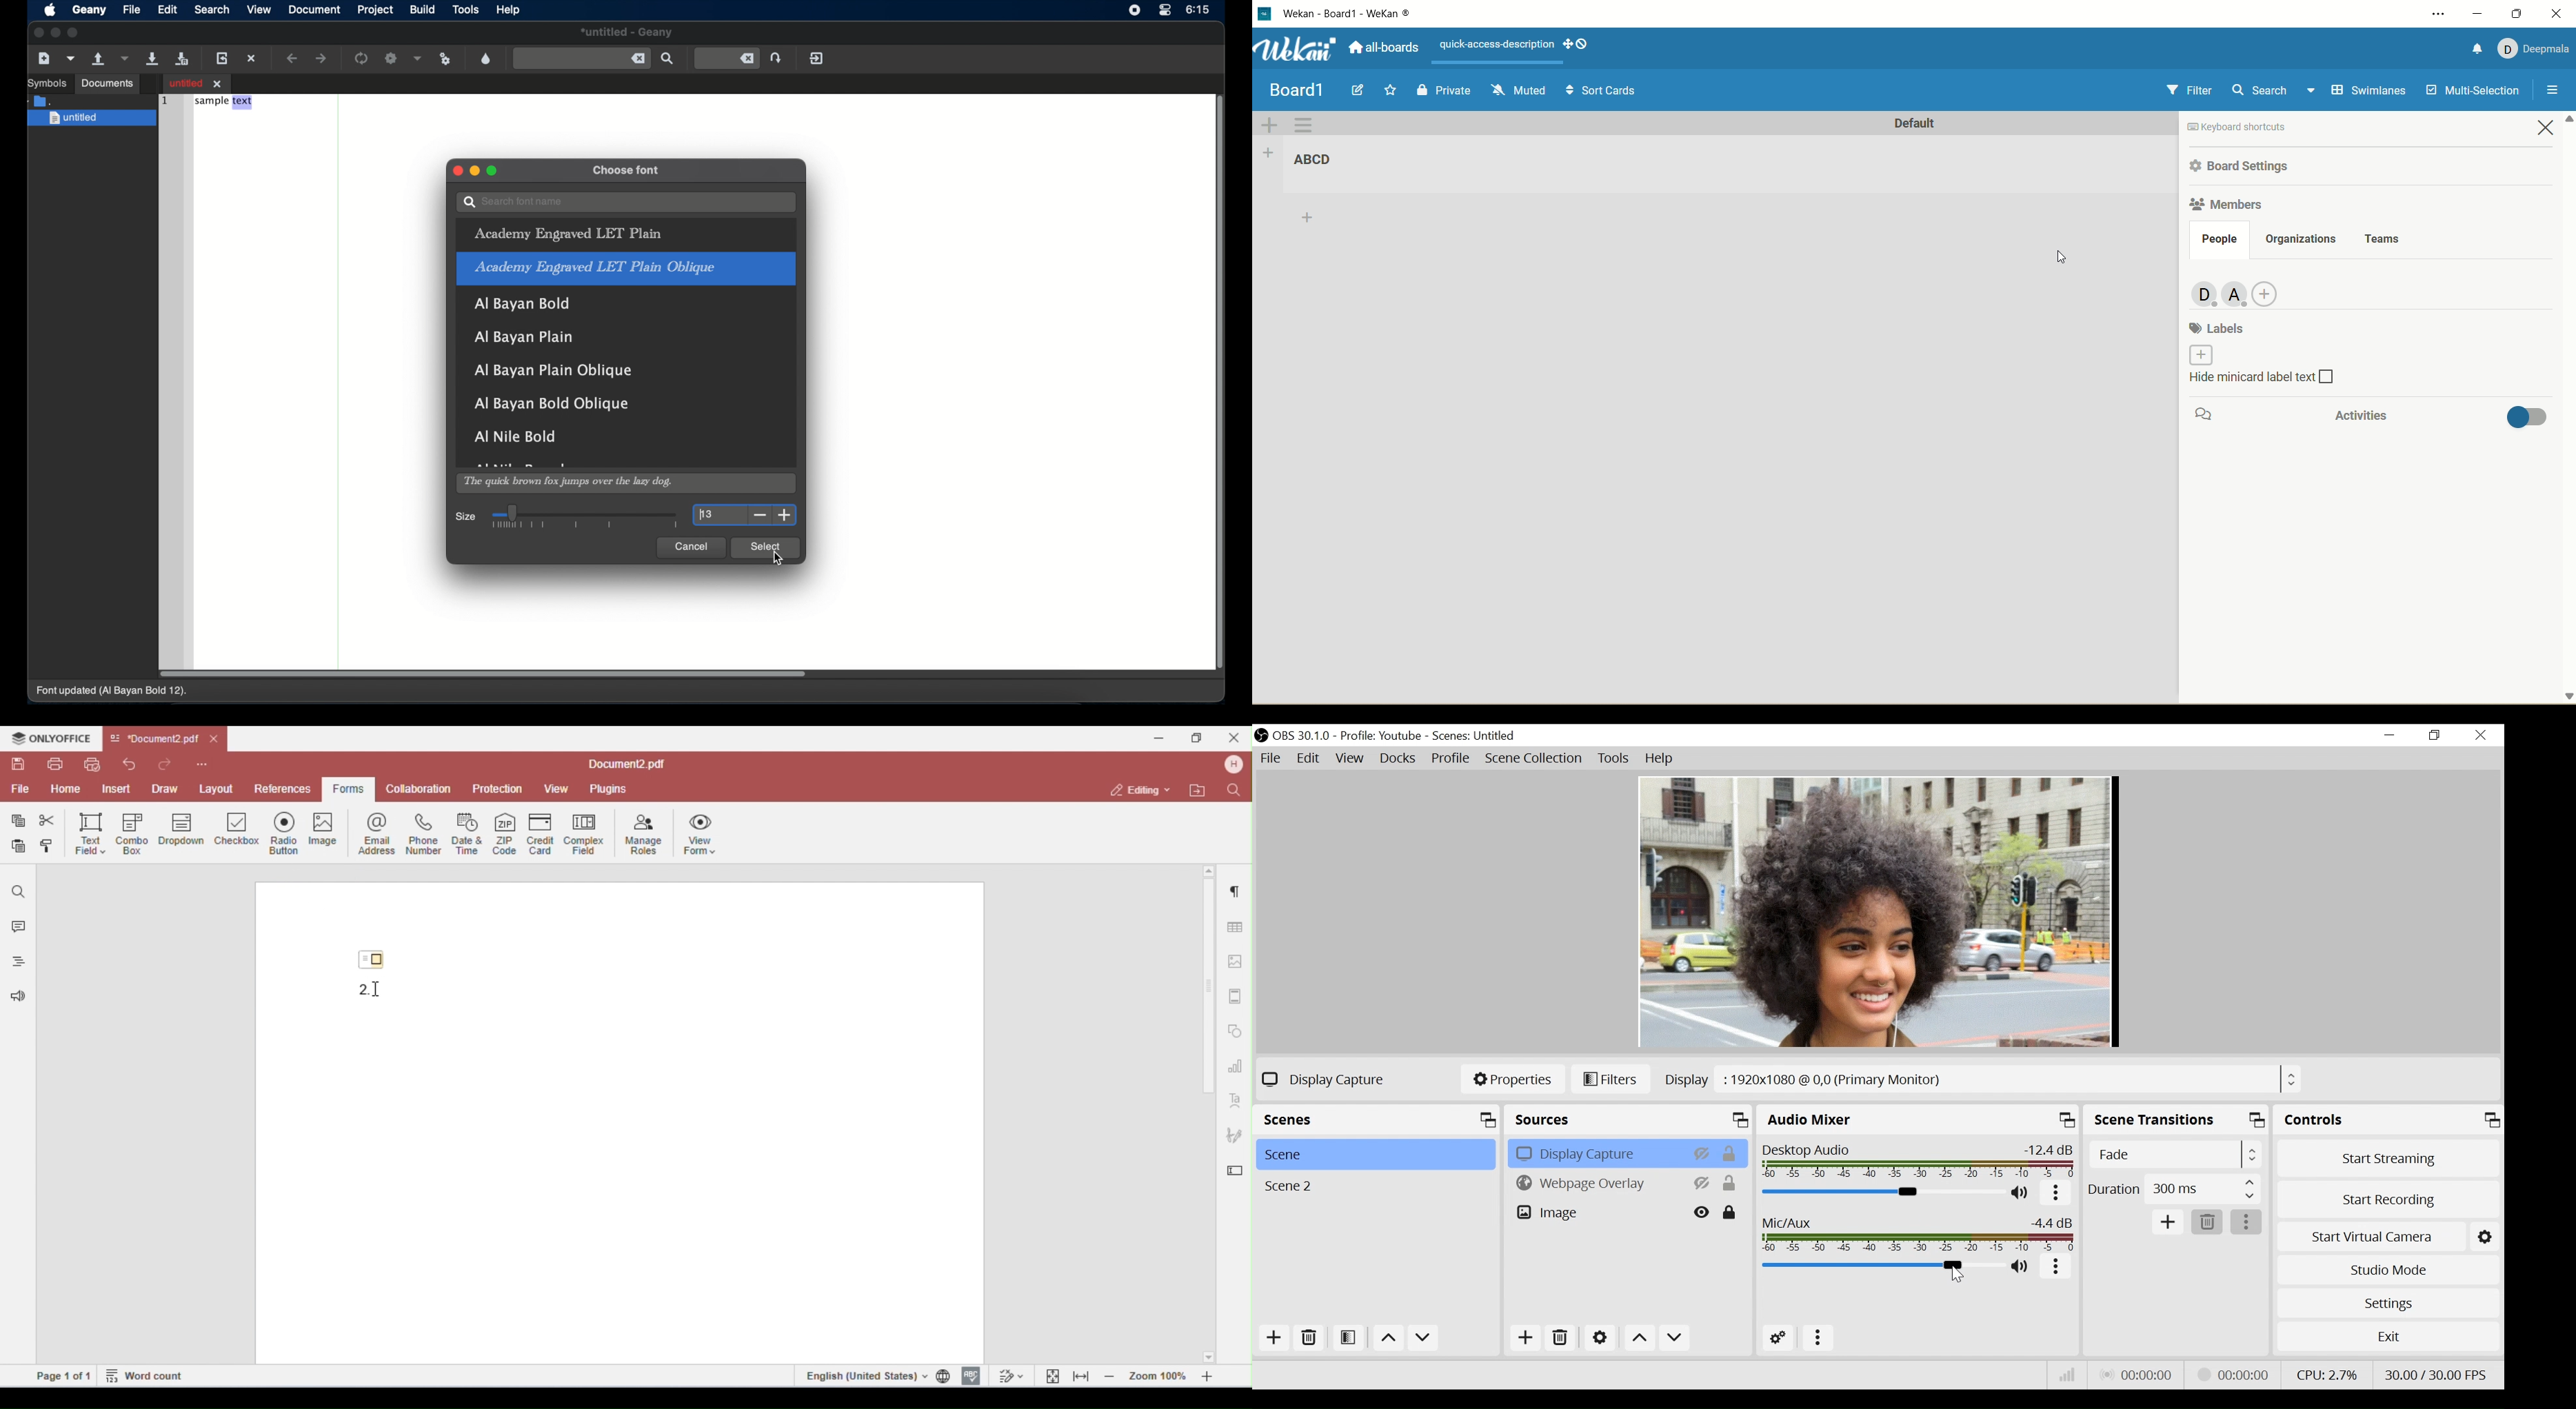 The height and width of the screenshot is (1428, 2576). Describe the element at coordinates (1478, 736) in the screenshot. I see `Scene name` at that location.